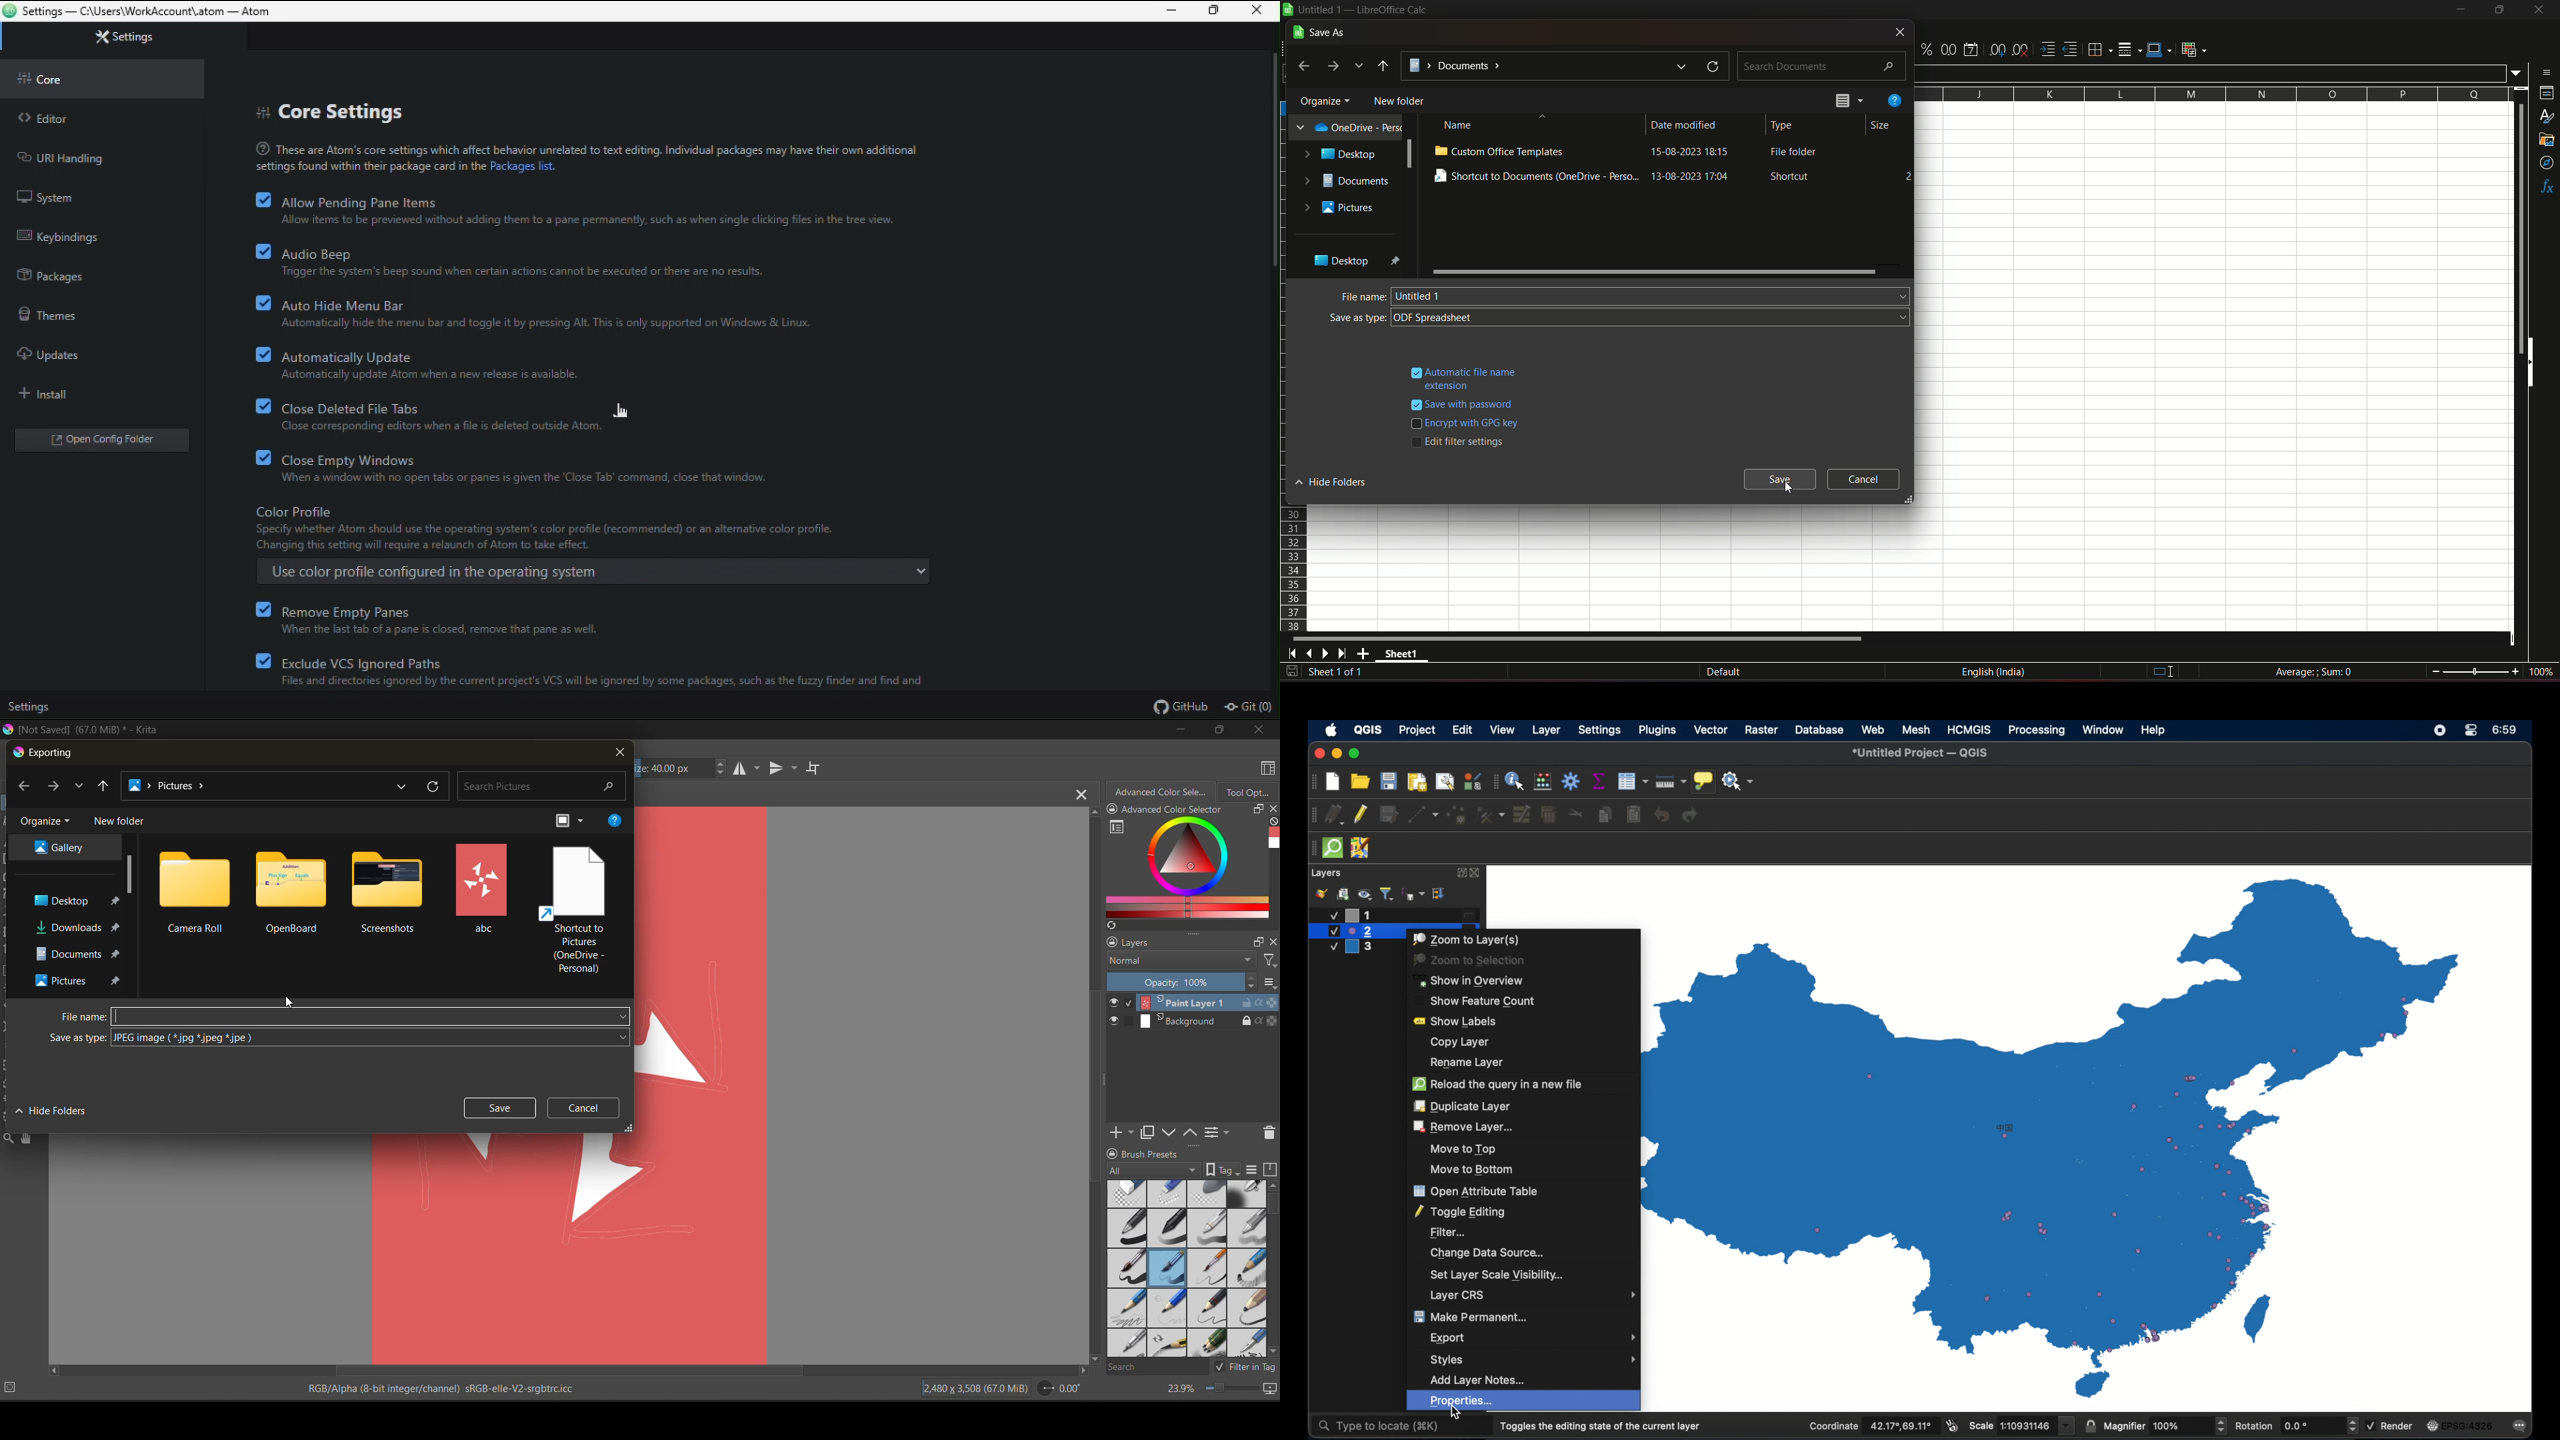 The height and width of the screenshot is (1456, 2576). What do you see at coordinates (2459, 10) in the screenshot?
I see `minimize` at bounding box center [2459, 10].